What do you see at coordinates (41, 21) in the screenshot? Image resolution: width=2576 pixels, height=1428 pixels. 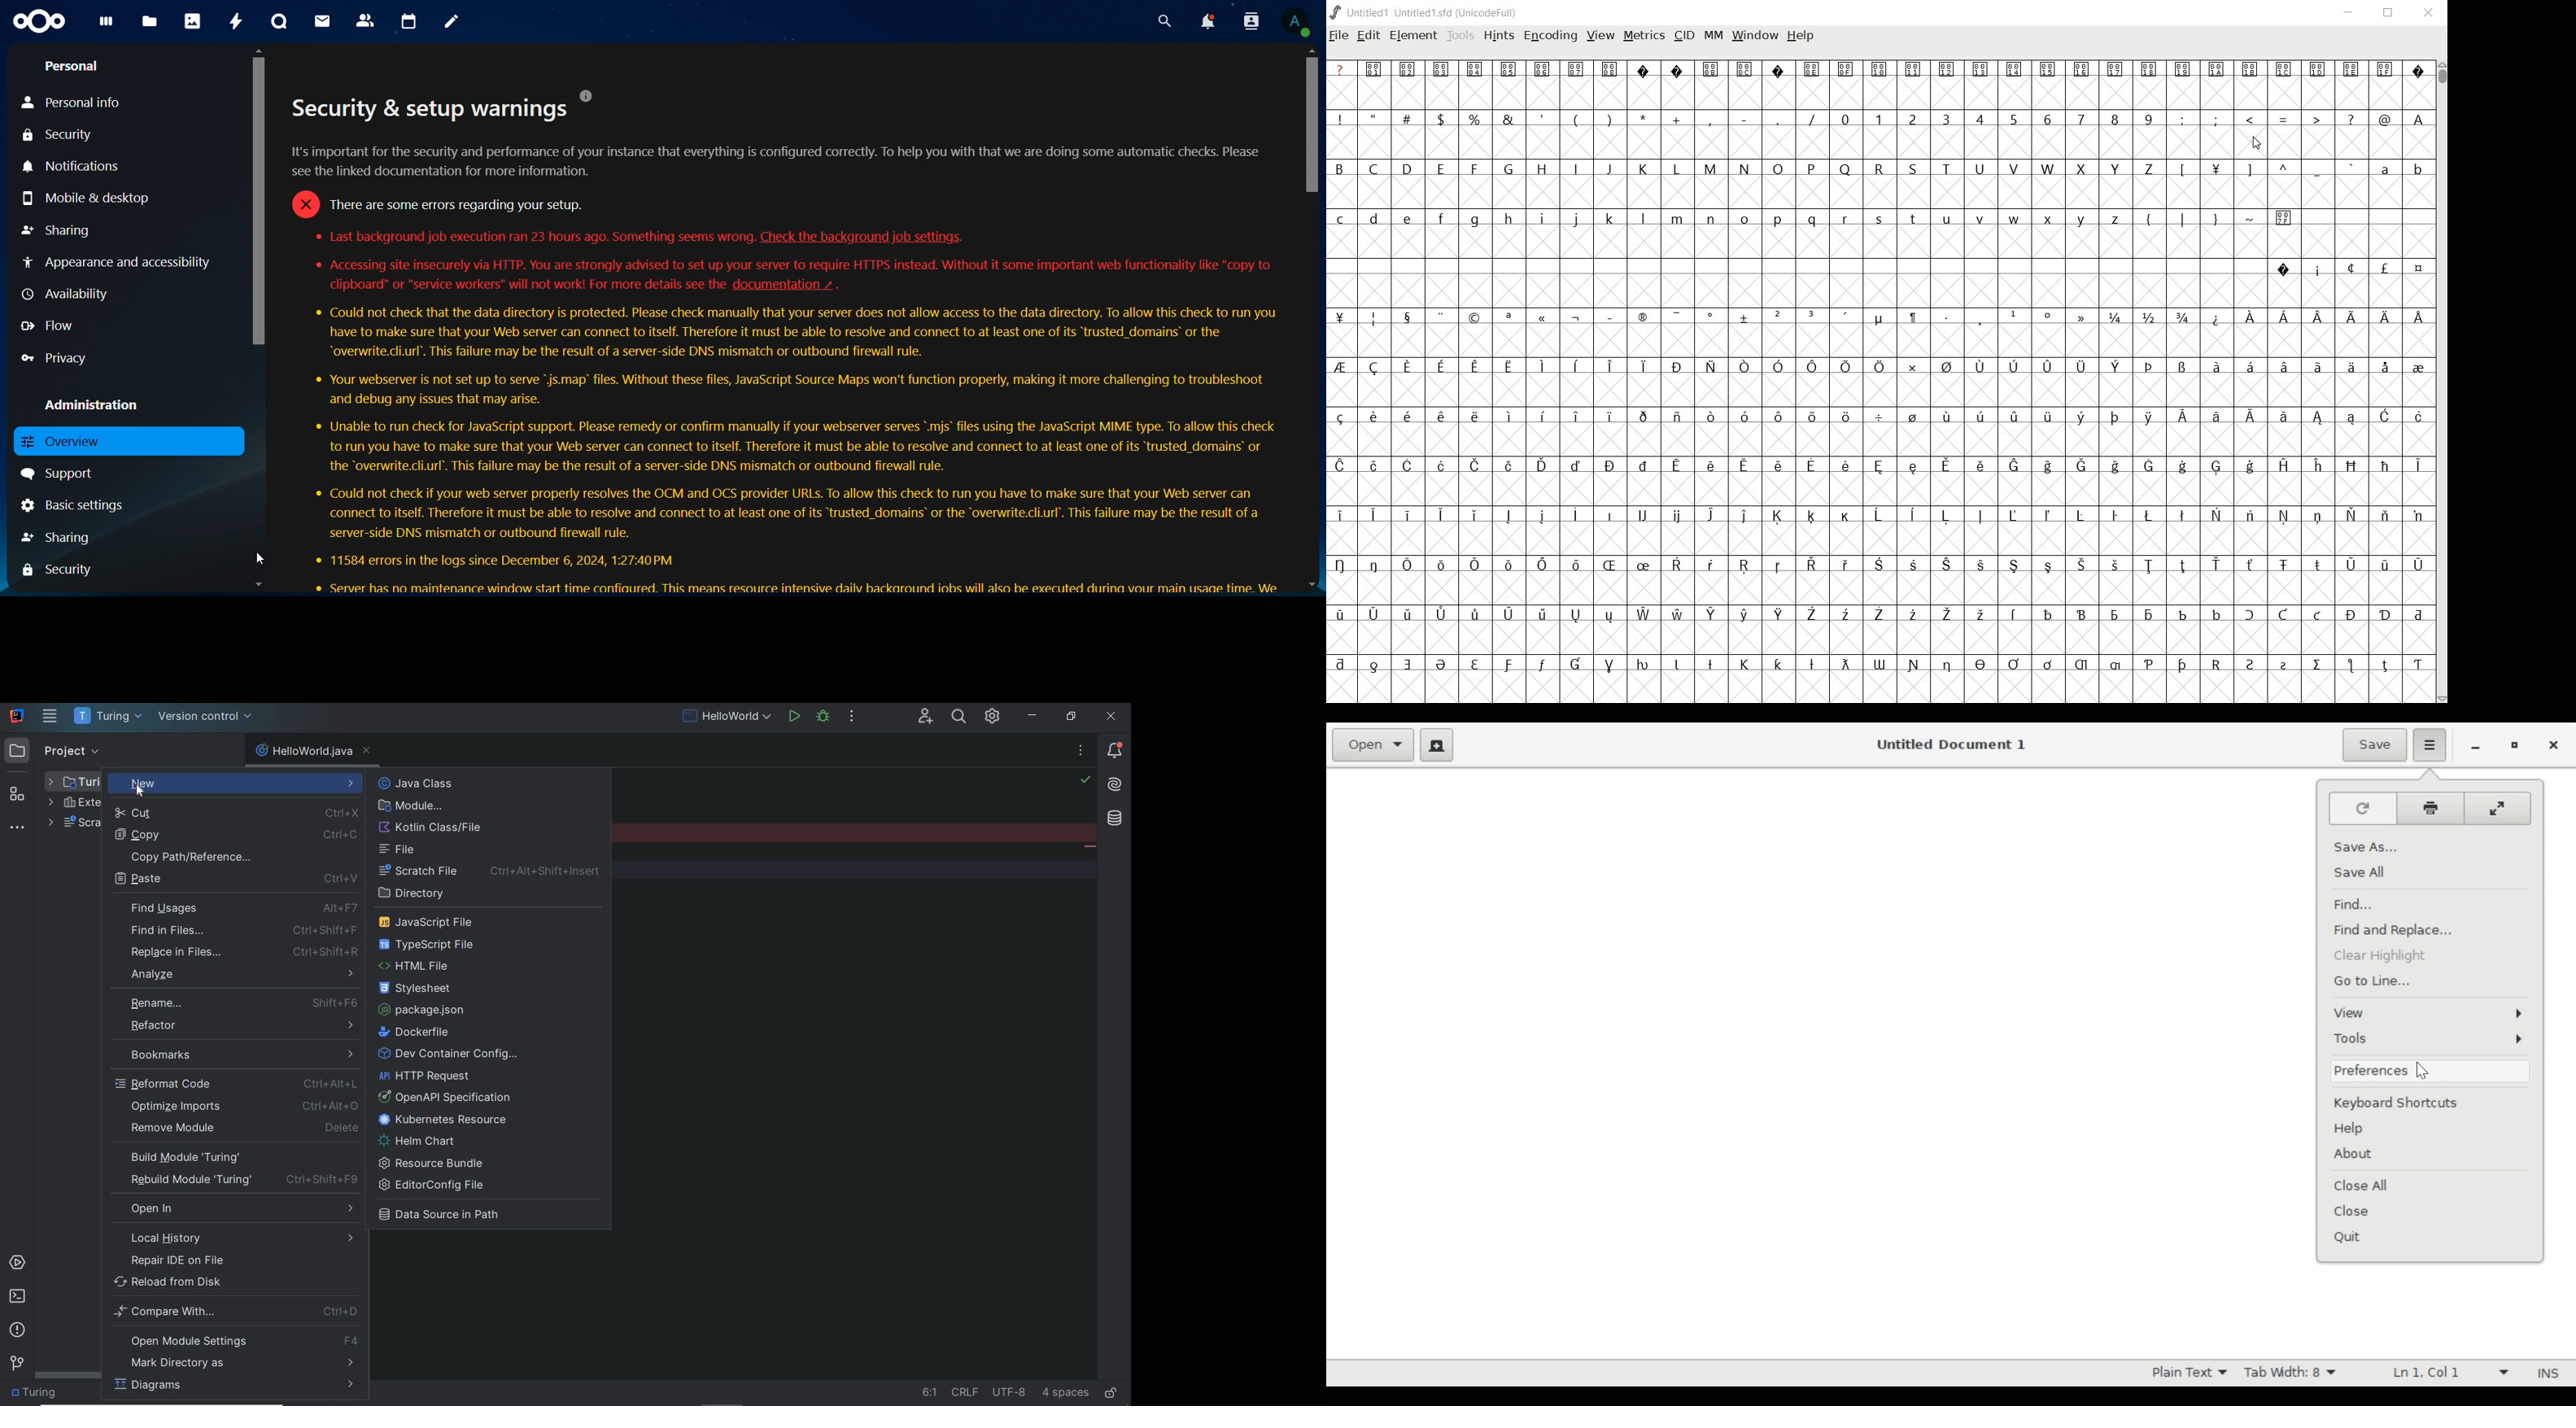 I see `Icon` at bounding box center [41, 21].